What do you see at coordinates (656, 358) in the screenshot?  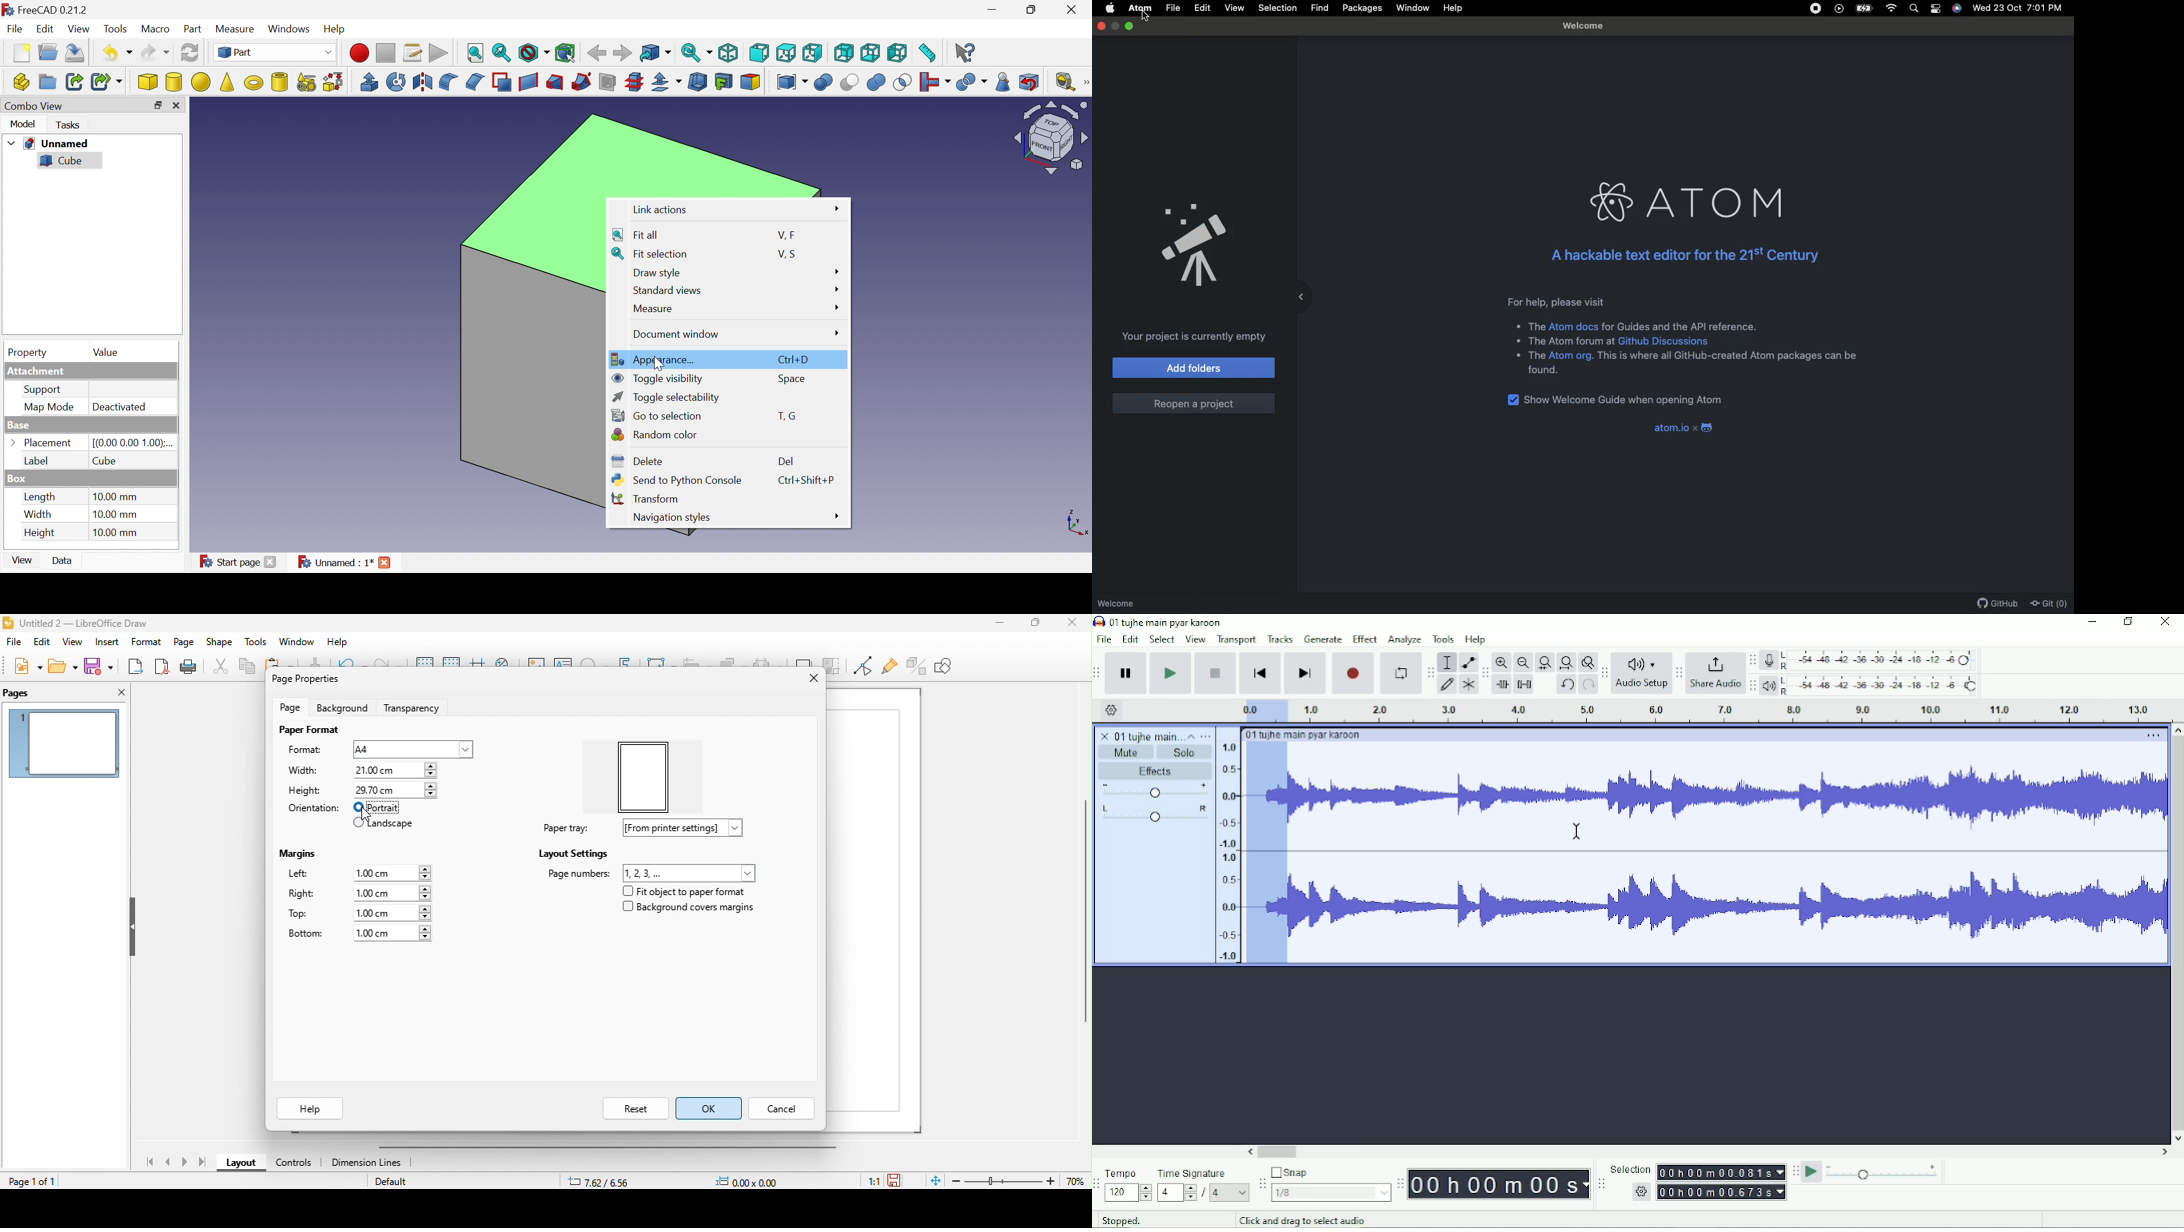 I see `Appearance` at bounding box center [656, 358].